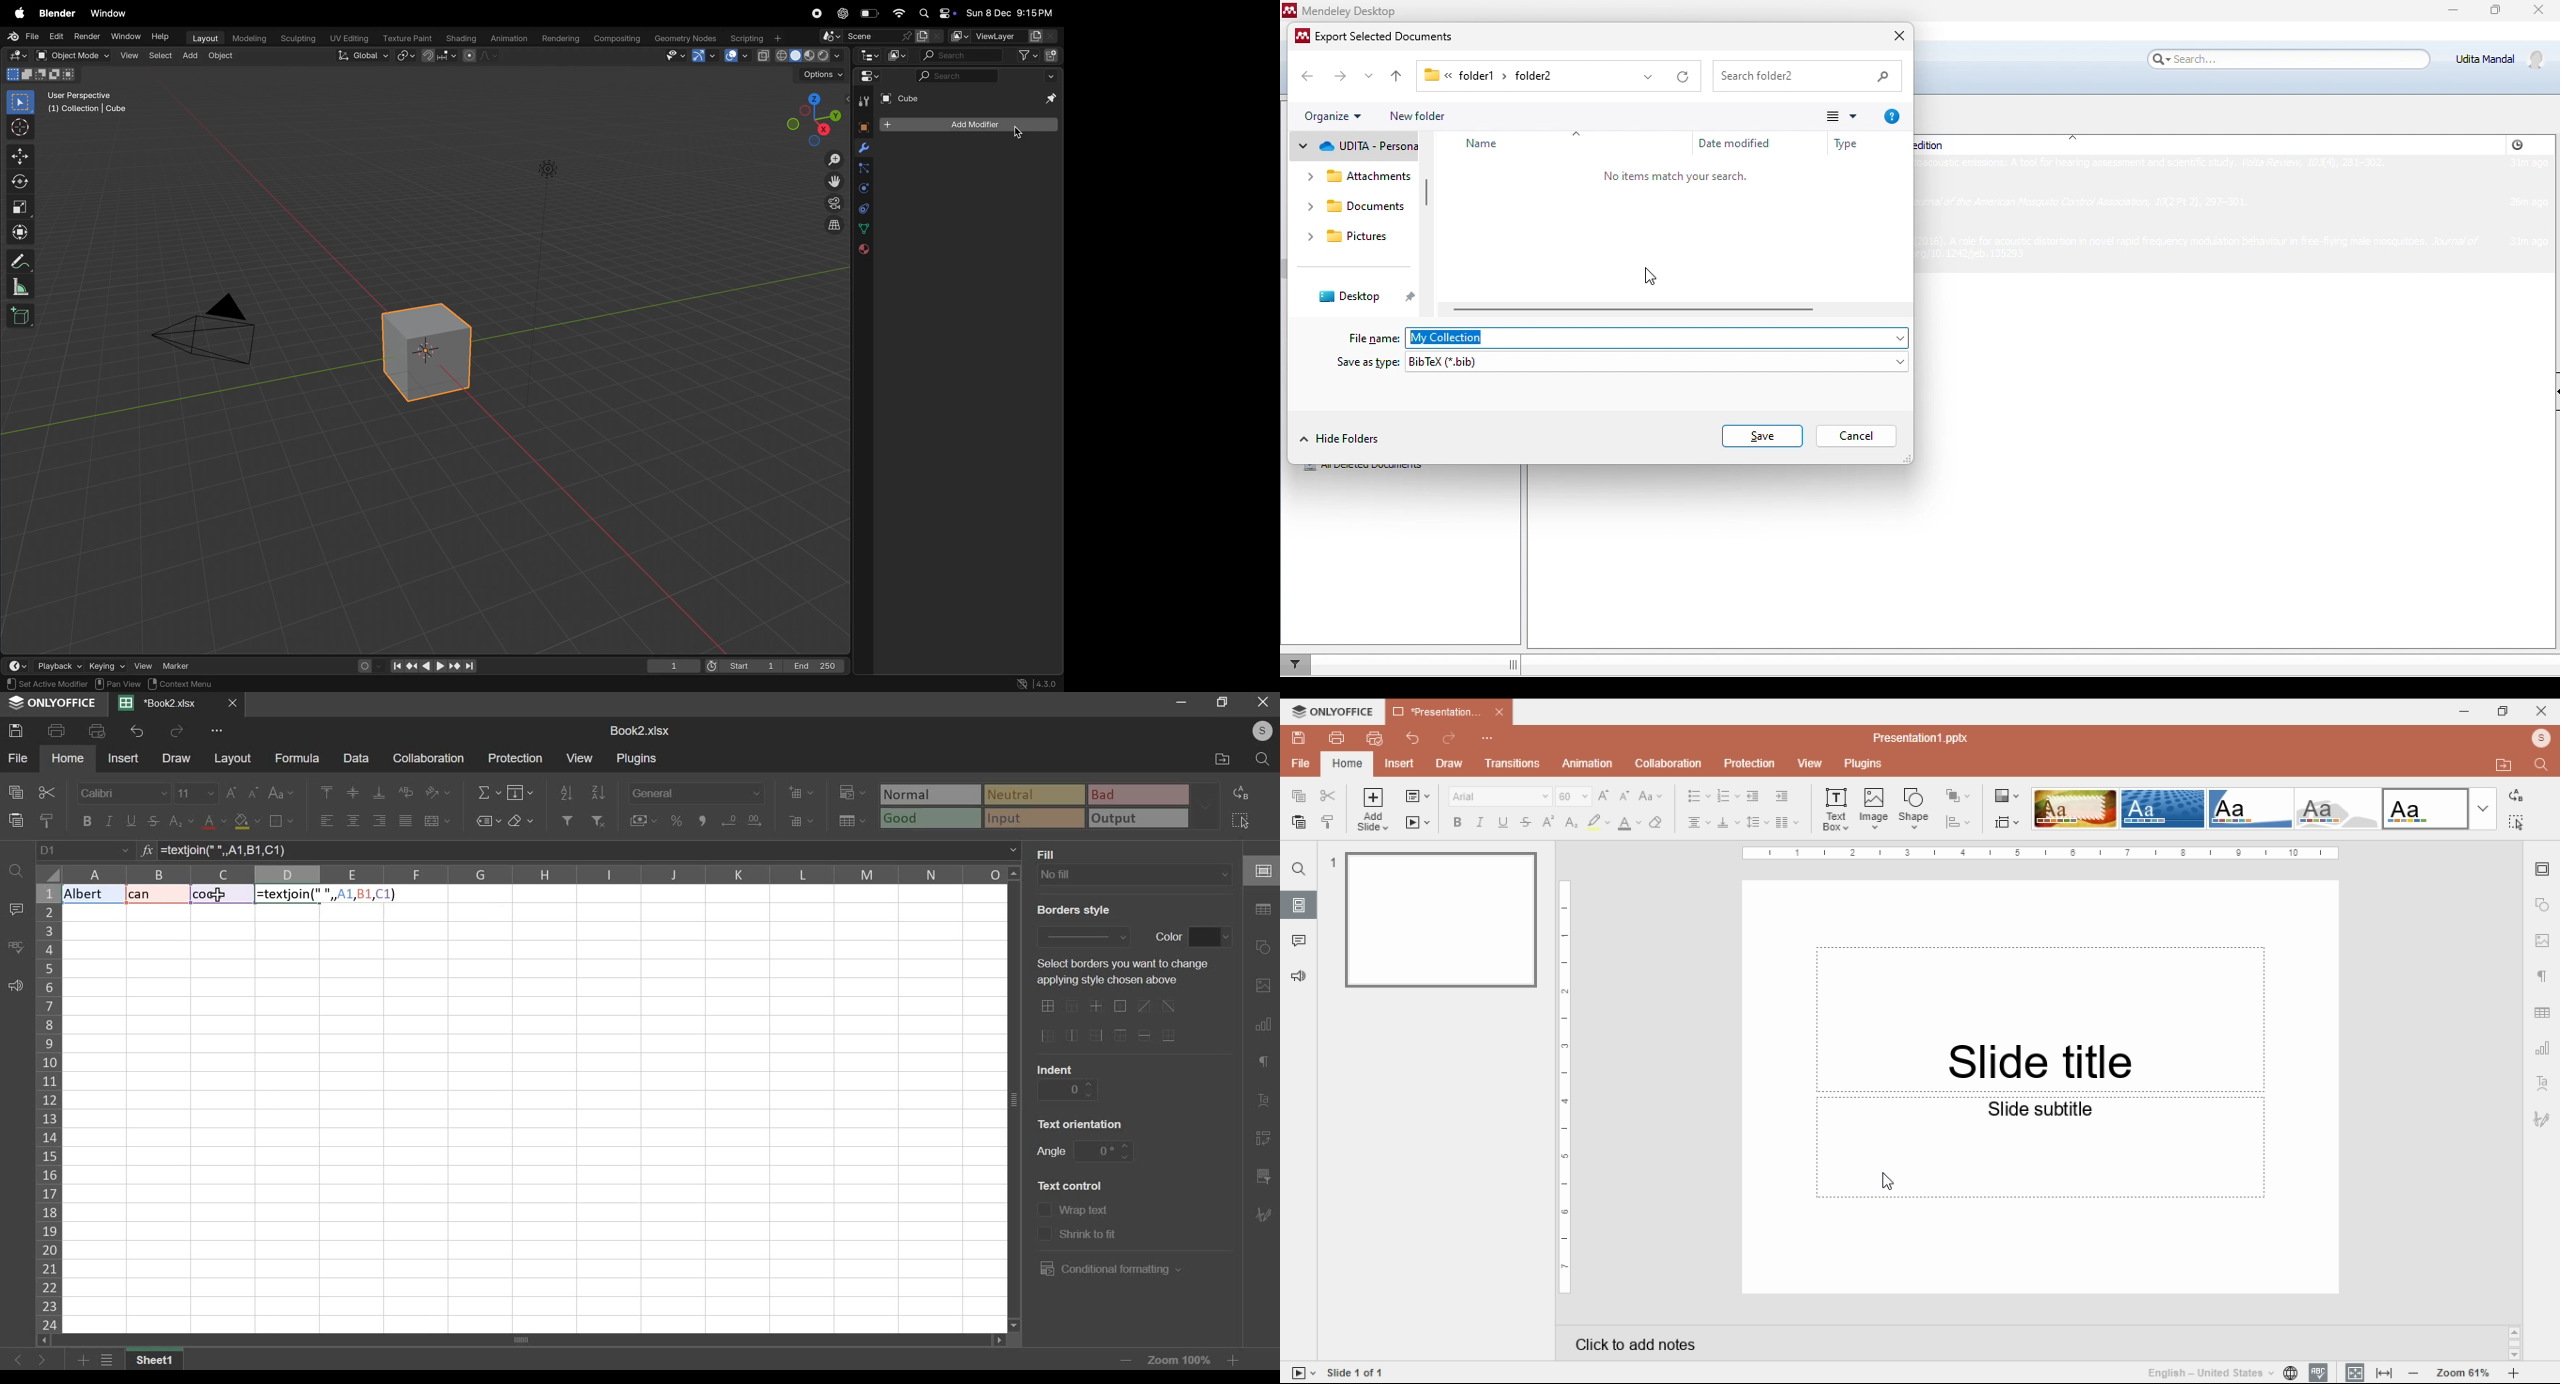 The image size is (2576, 1400). I want to click on decrease decimals, so click(755, 818).